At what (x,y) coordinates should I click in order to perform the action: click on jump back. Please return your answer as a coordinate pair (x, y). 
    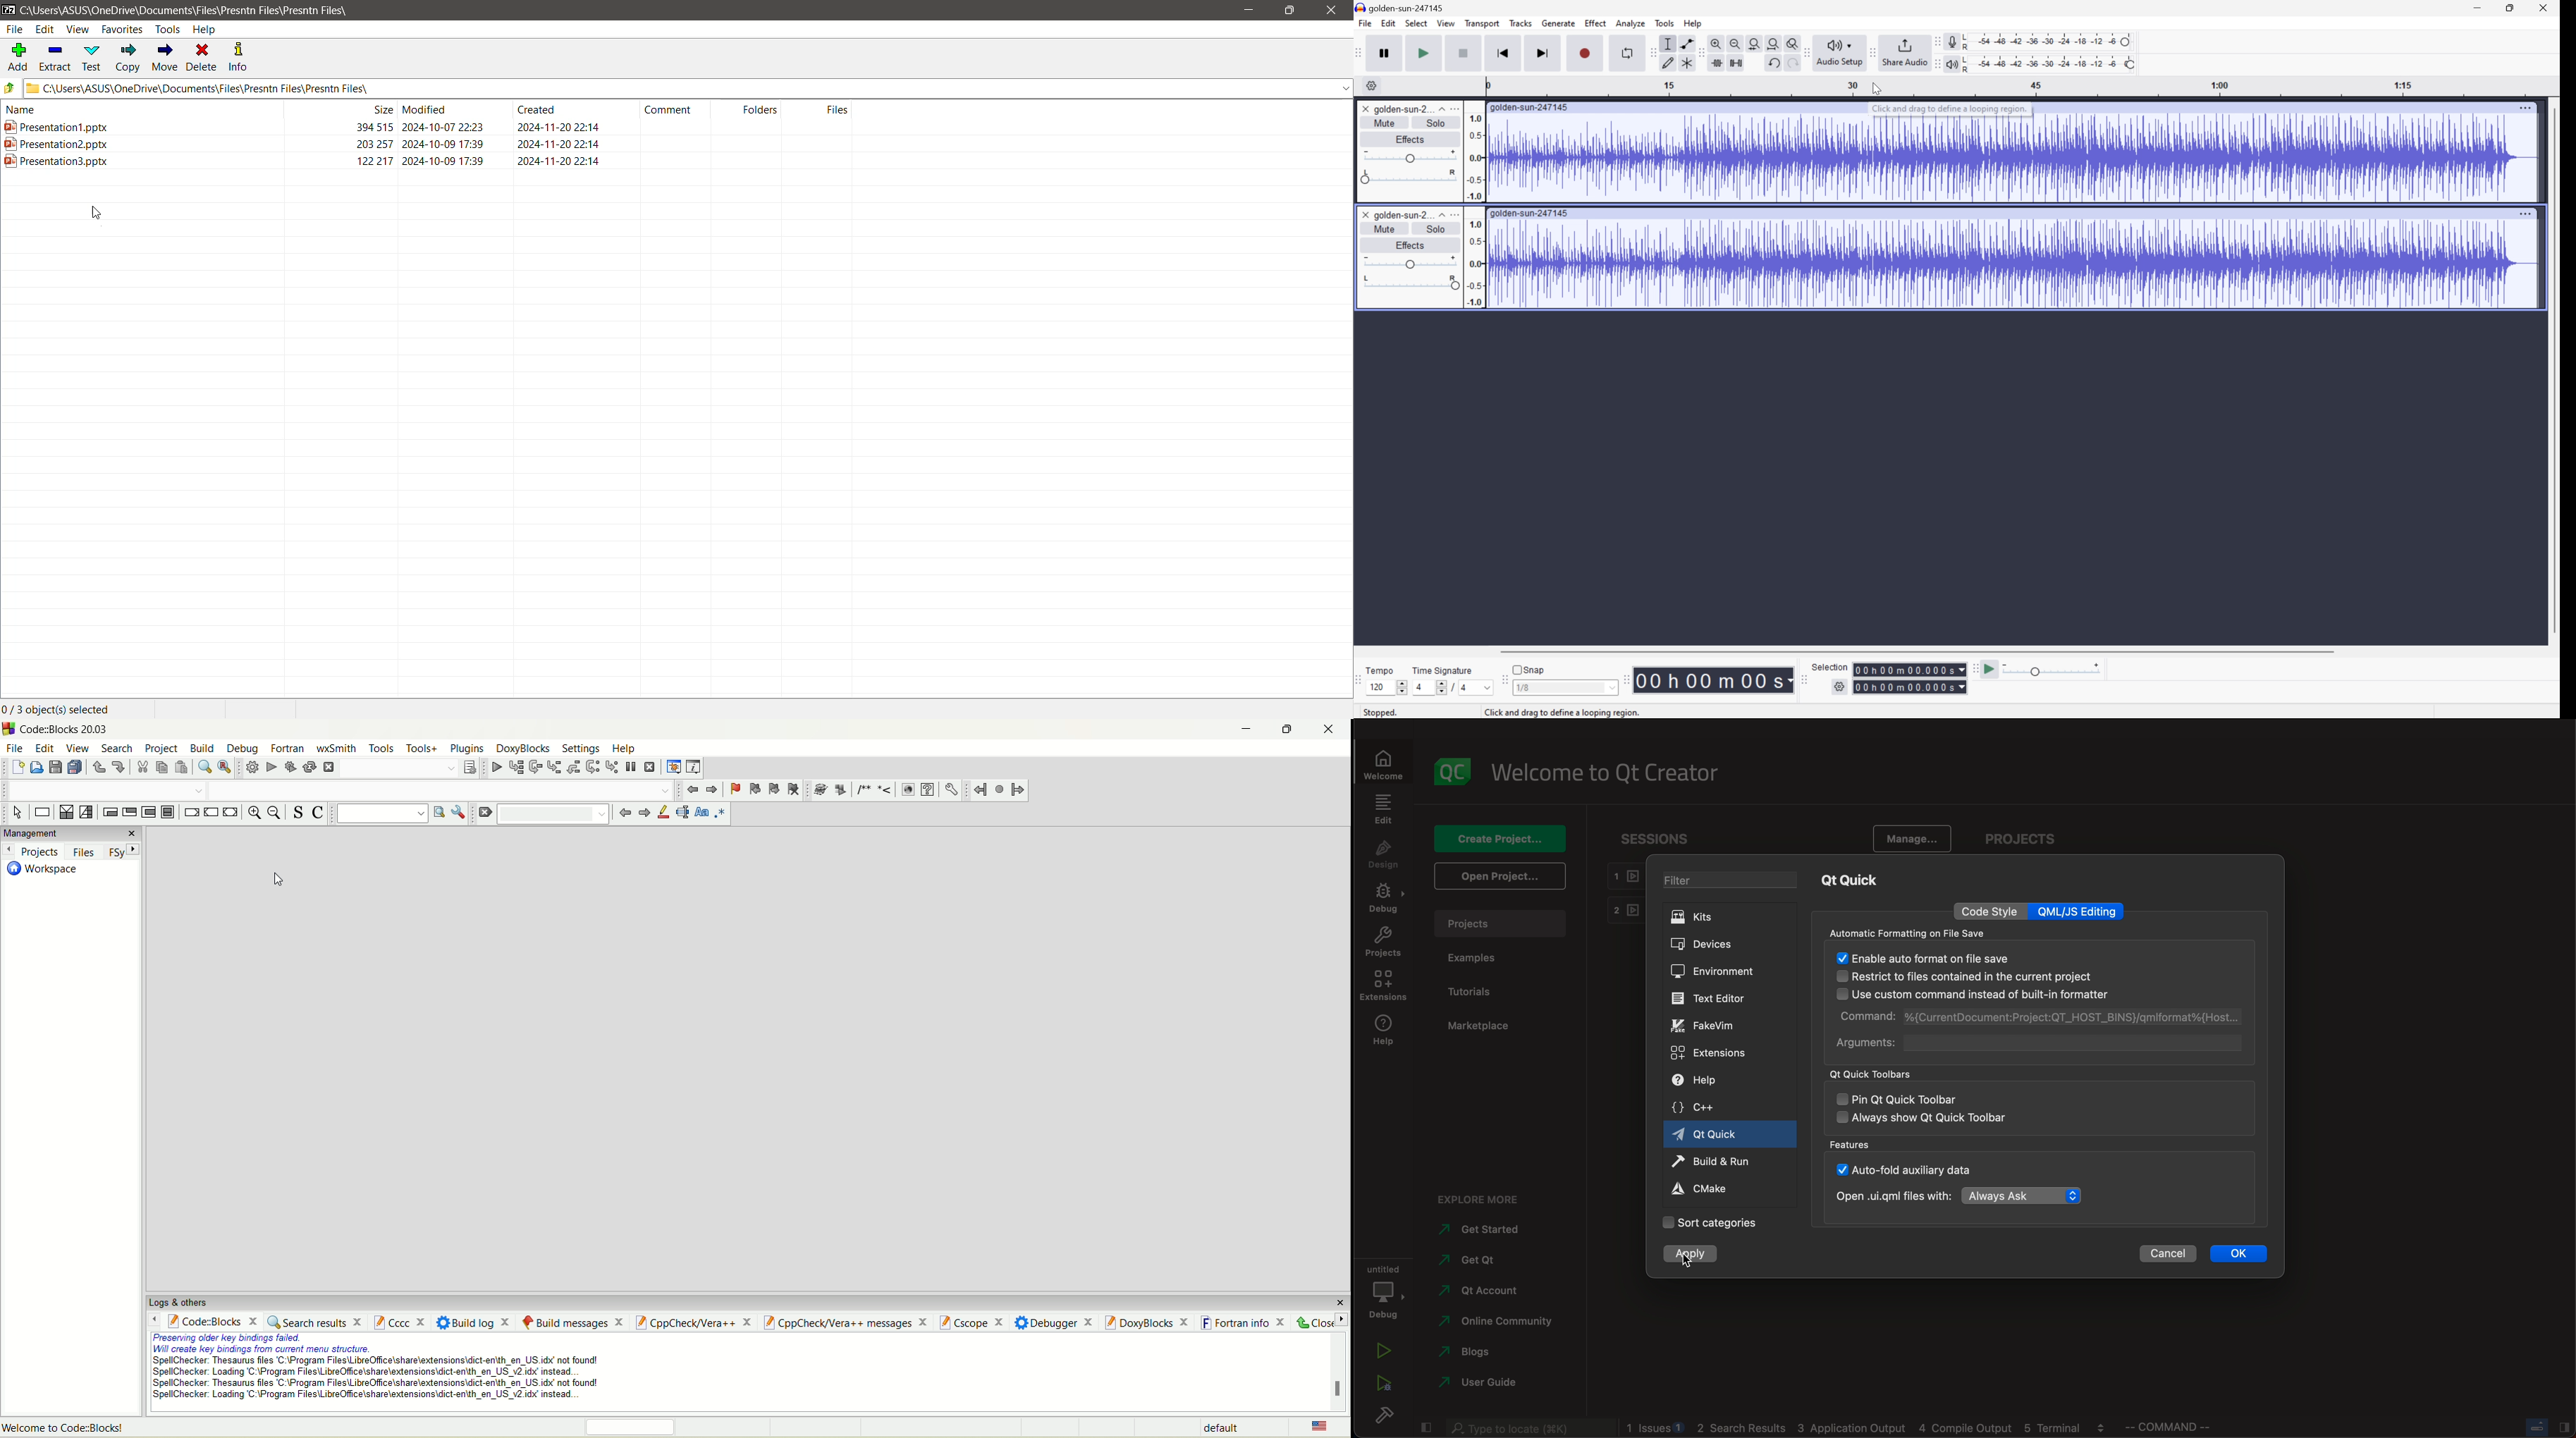
    Looking at the image, I should click on (692, 789).